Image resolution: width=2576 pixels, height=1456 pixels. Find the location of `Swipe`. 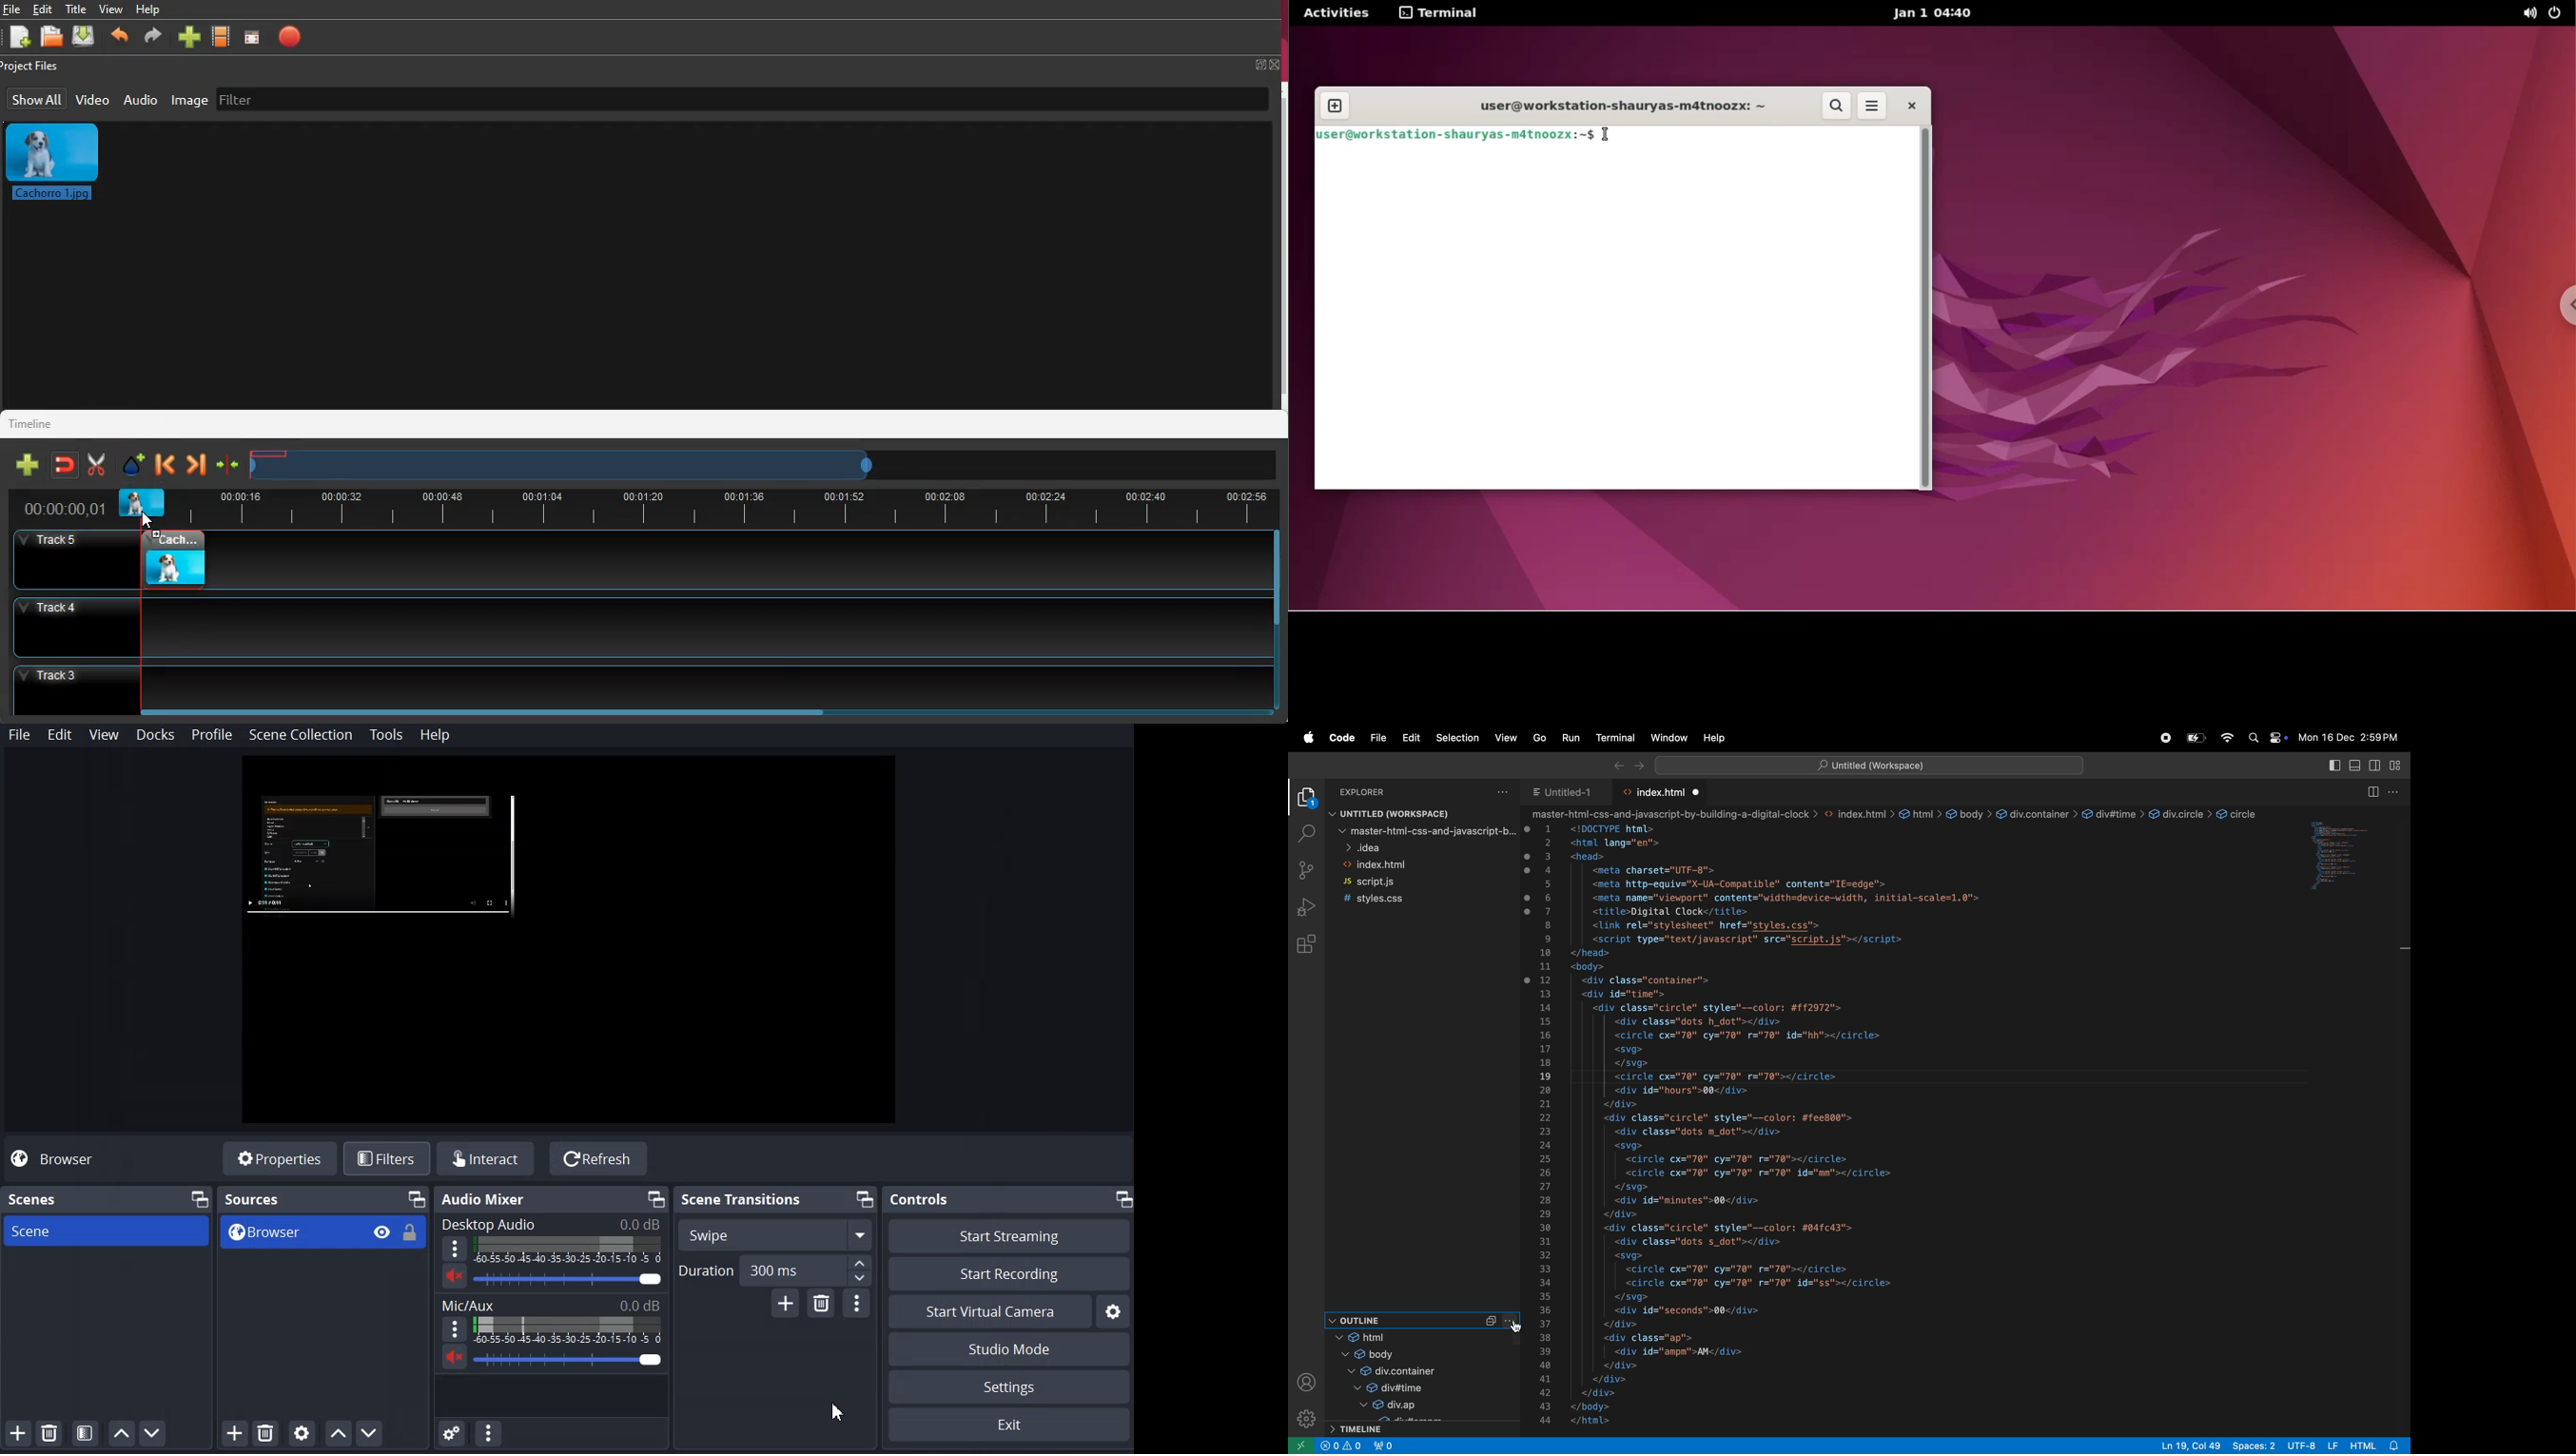

Swipe is located at coordinates (776, 1235).